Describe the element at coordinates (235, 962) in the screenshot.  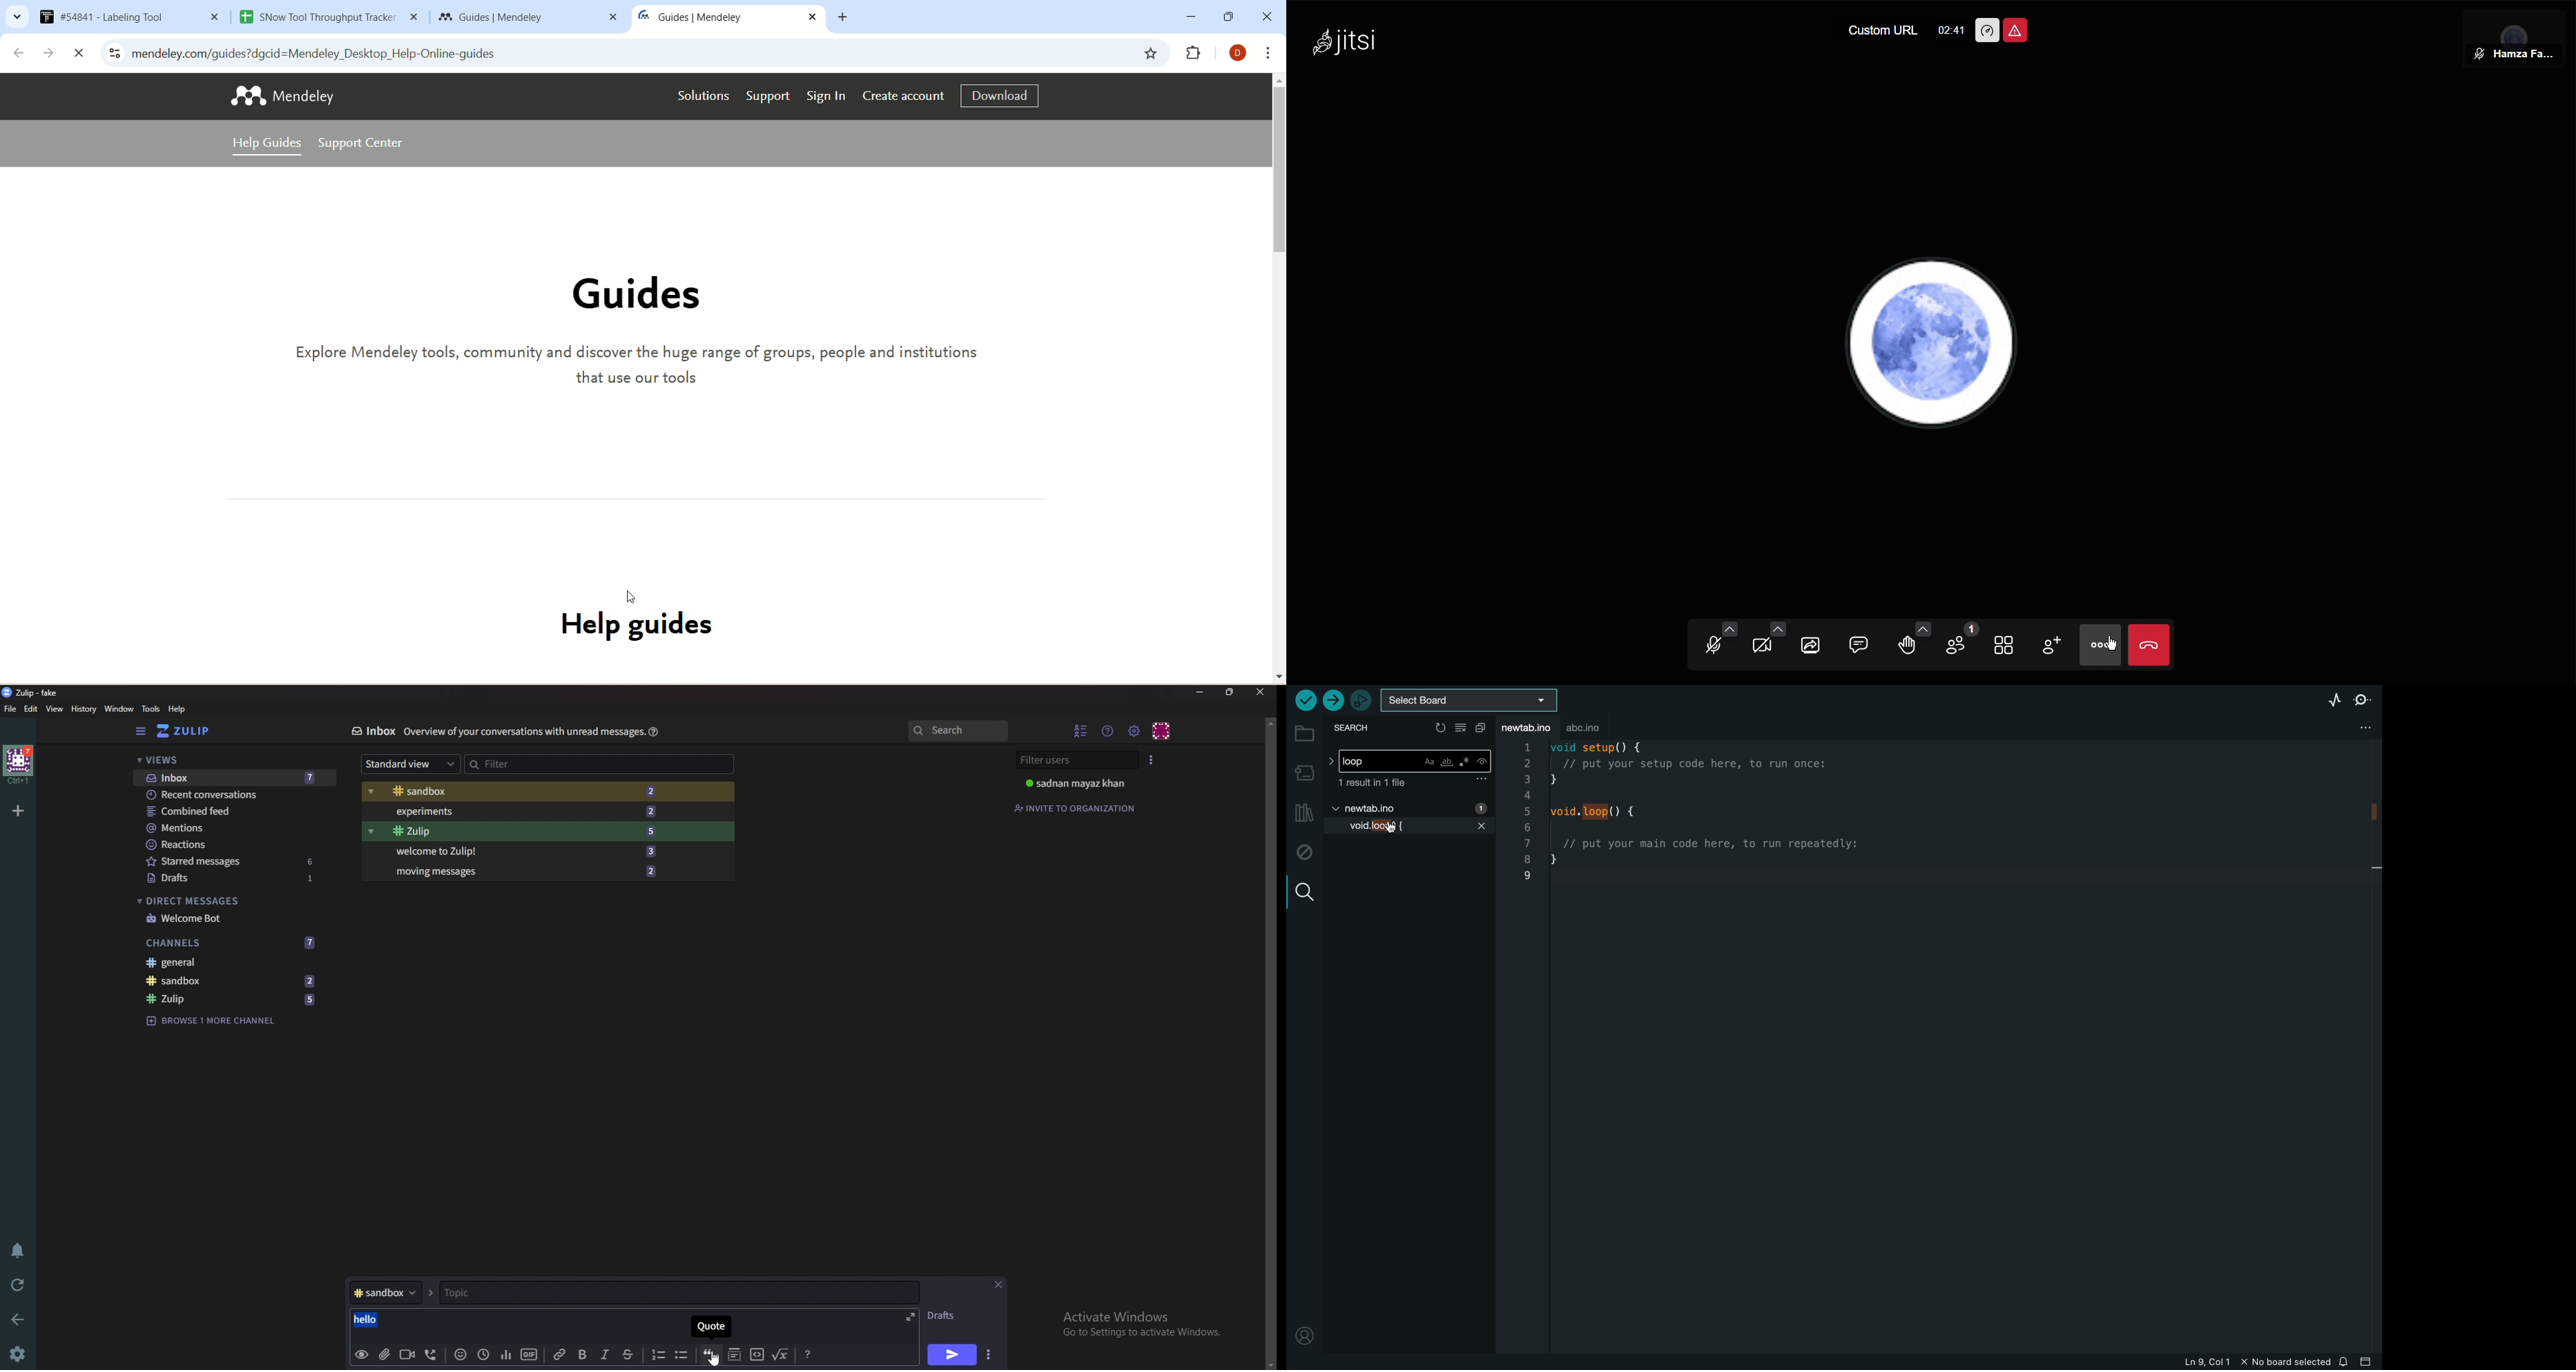
I see `# General` at that location.